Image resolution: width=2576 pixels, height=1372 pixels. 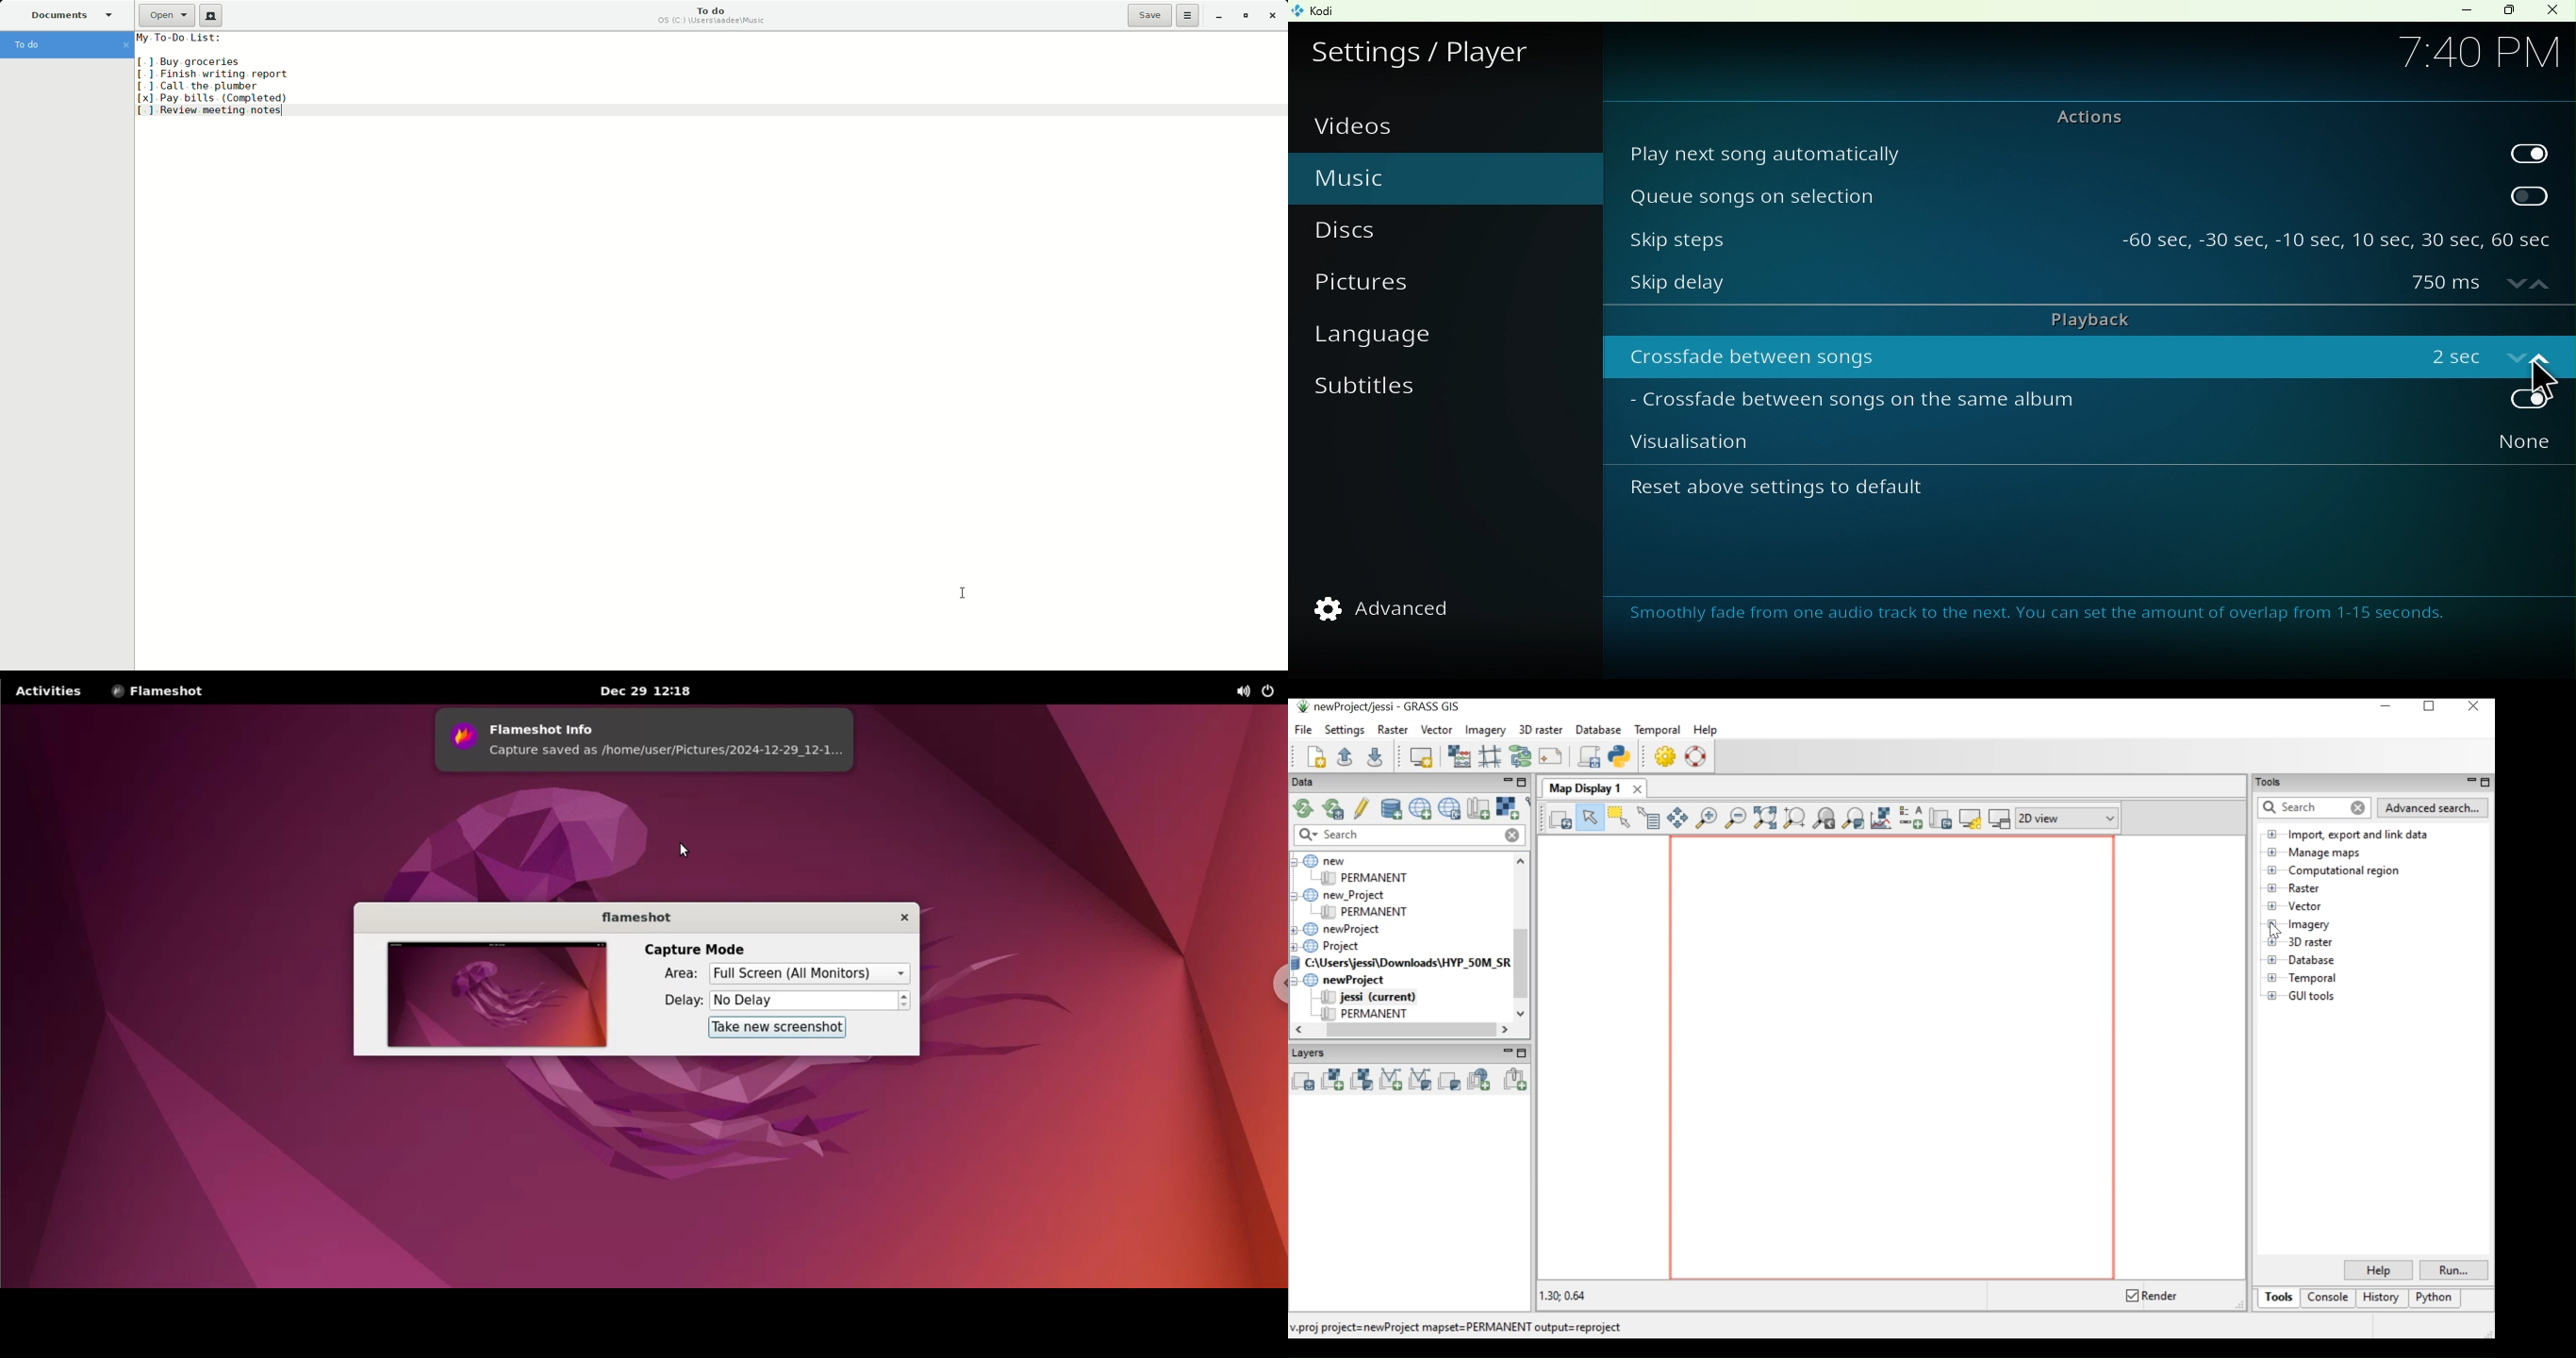 What do you see at coordinates (1366, 126) in the screenshot?
I see `Videos` at bounding box center [1366, 126].